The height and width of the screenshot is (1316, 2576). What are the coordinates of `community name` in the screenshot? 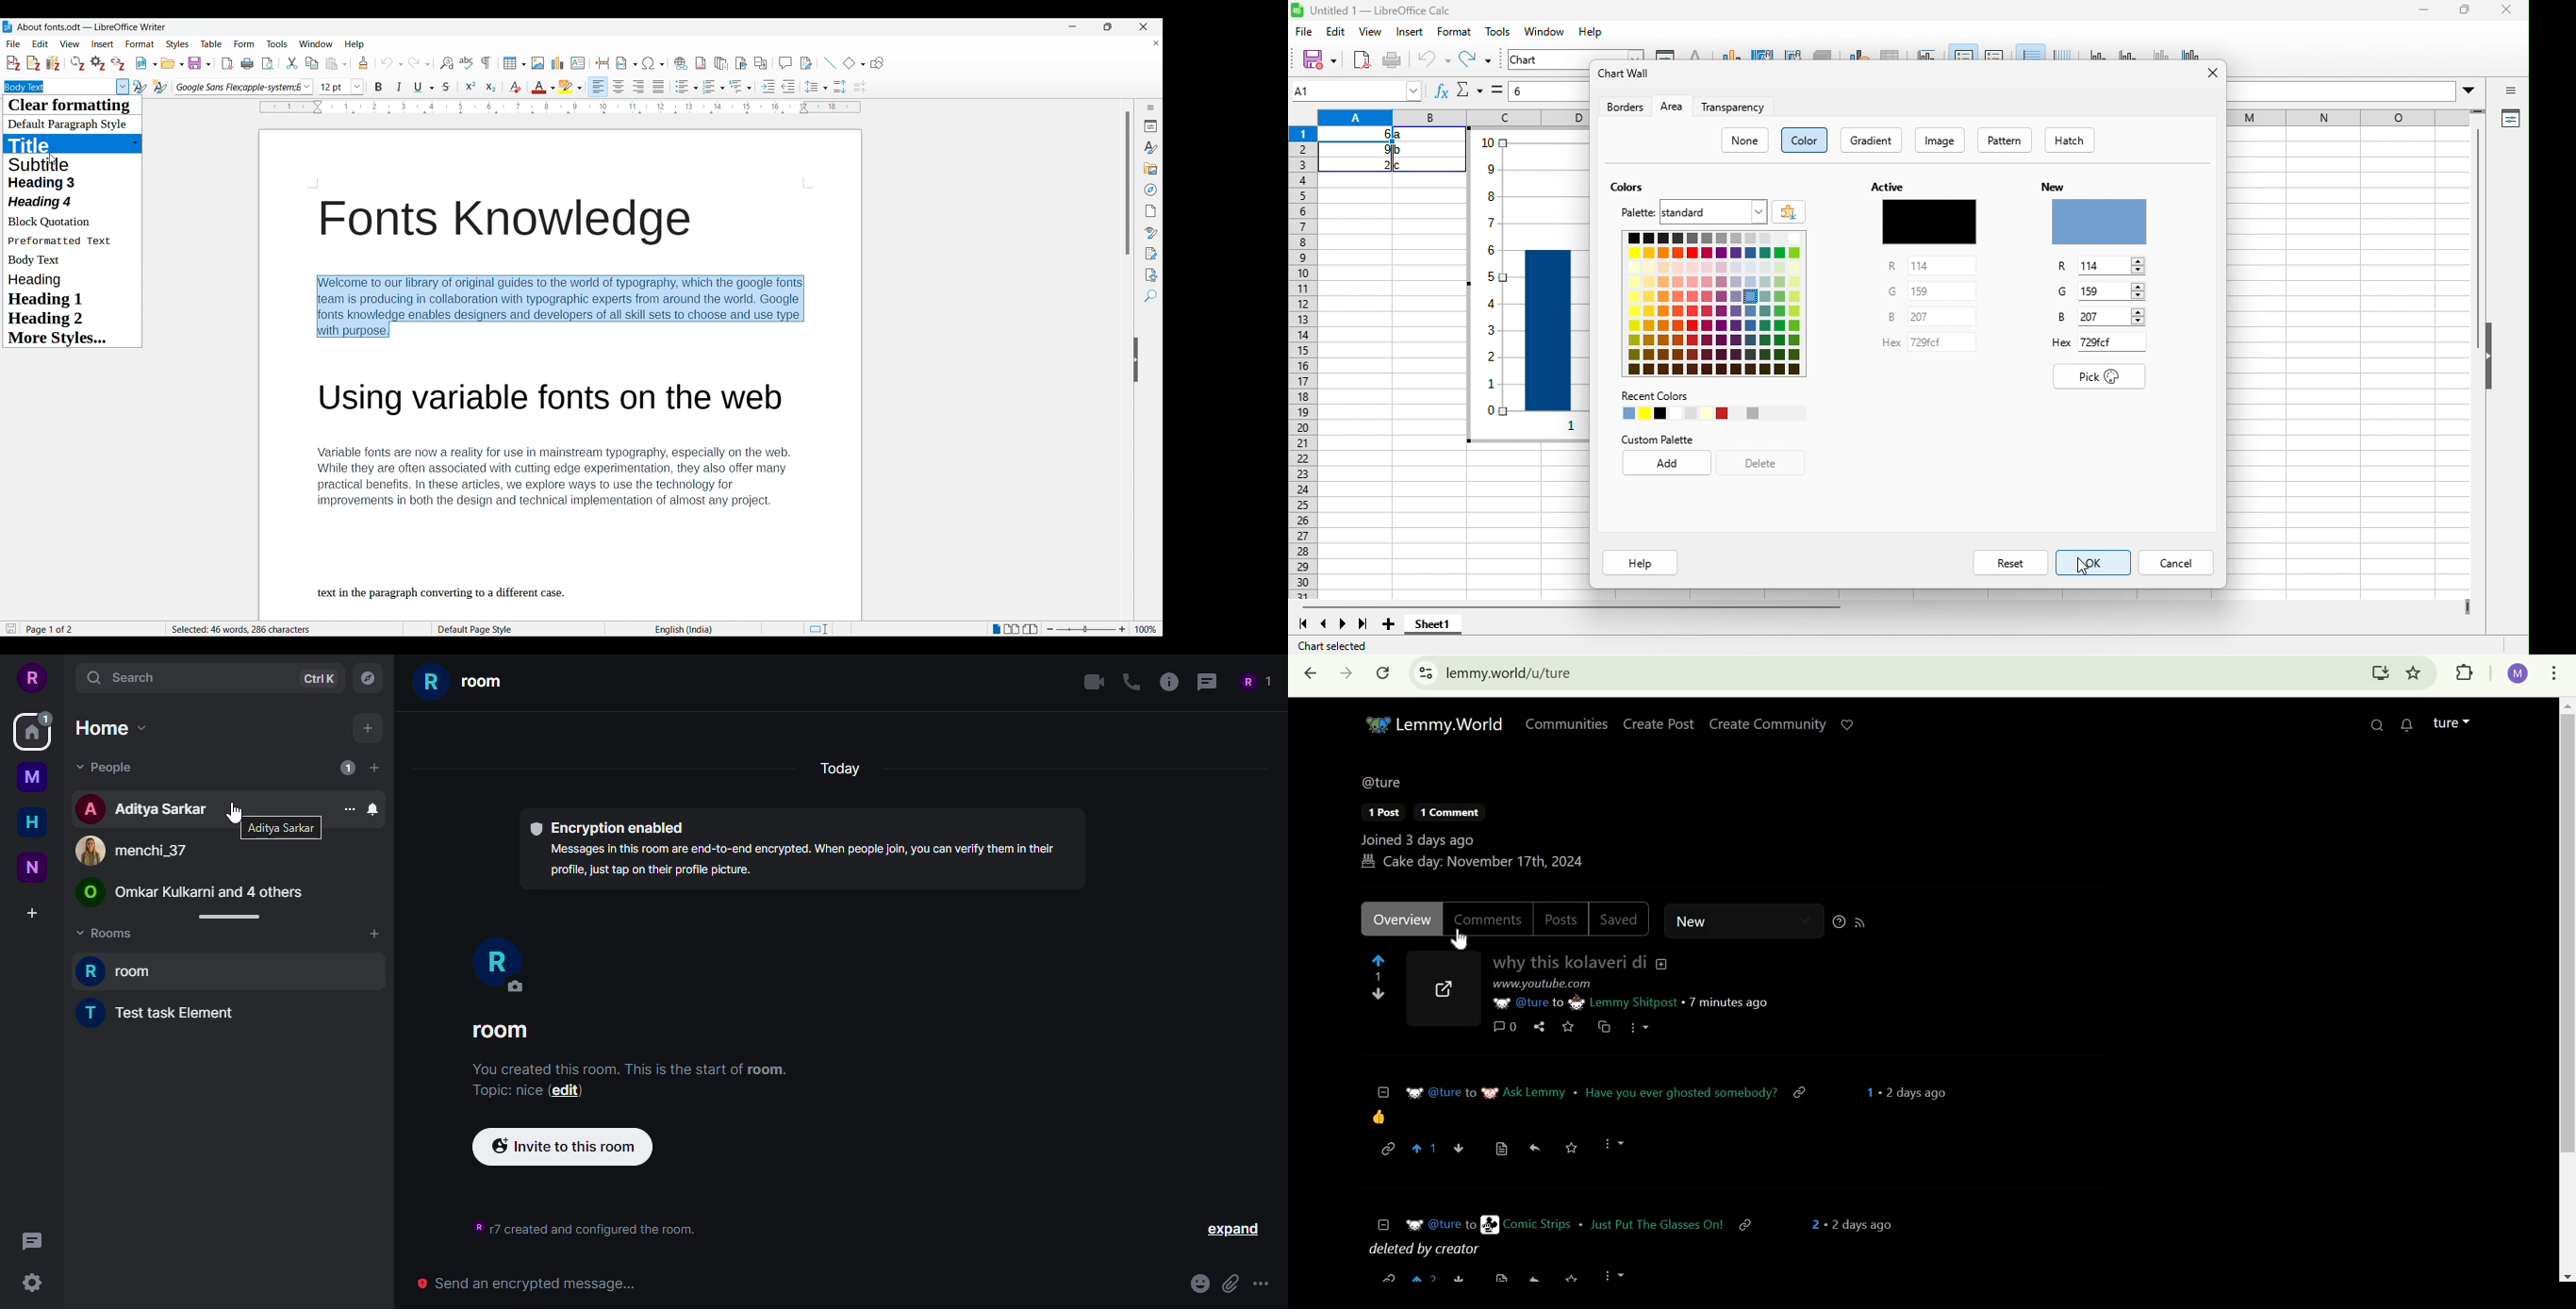 It's located at (1527, 1225).